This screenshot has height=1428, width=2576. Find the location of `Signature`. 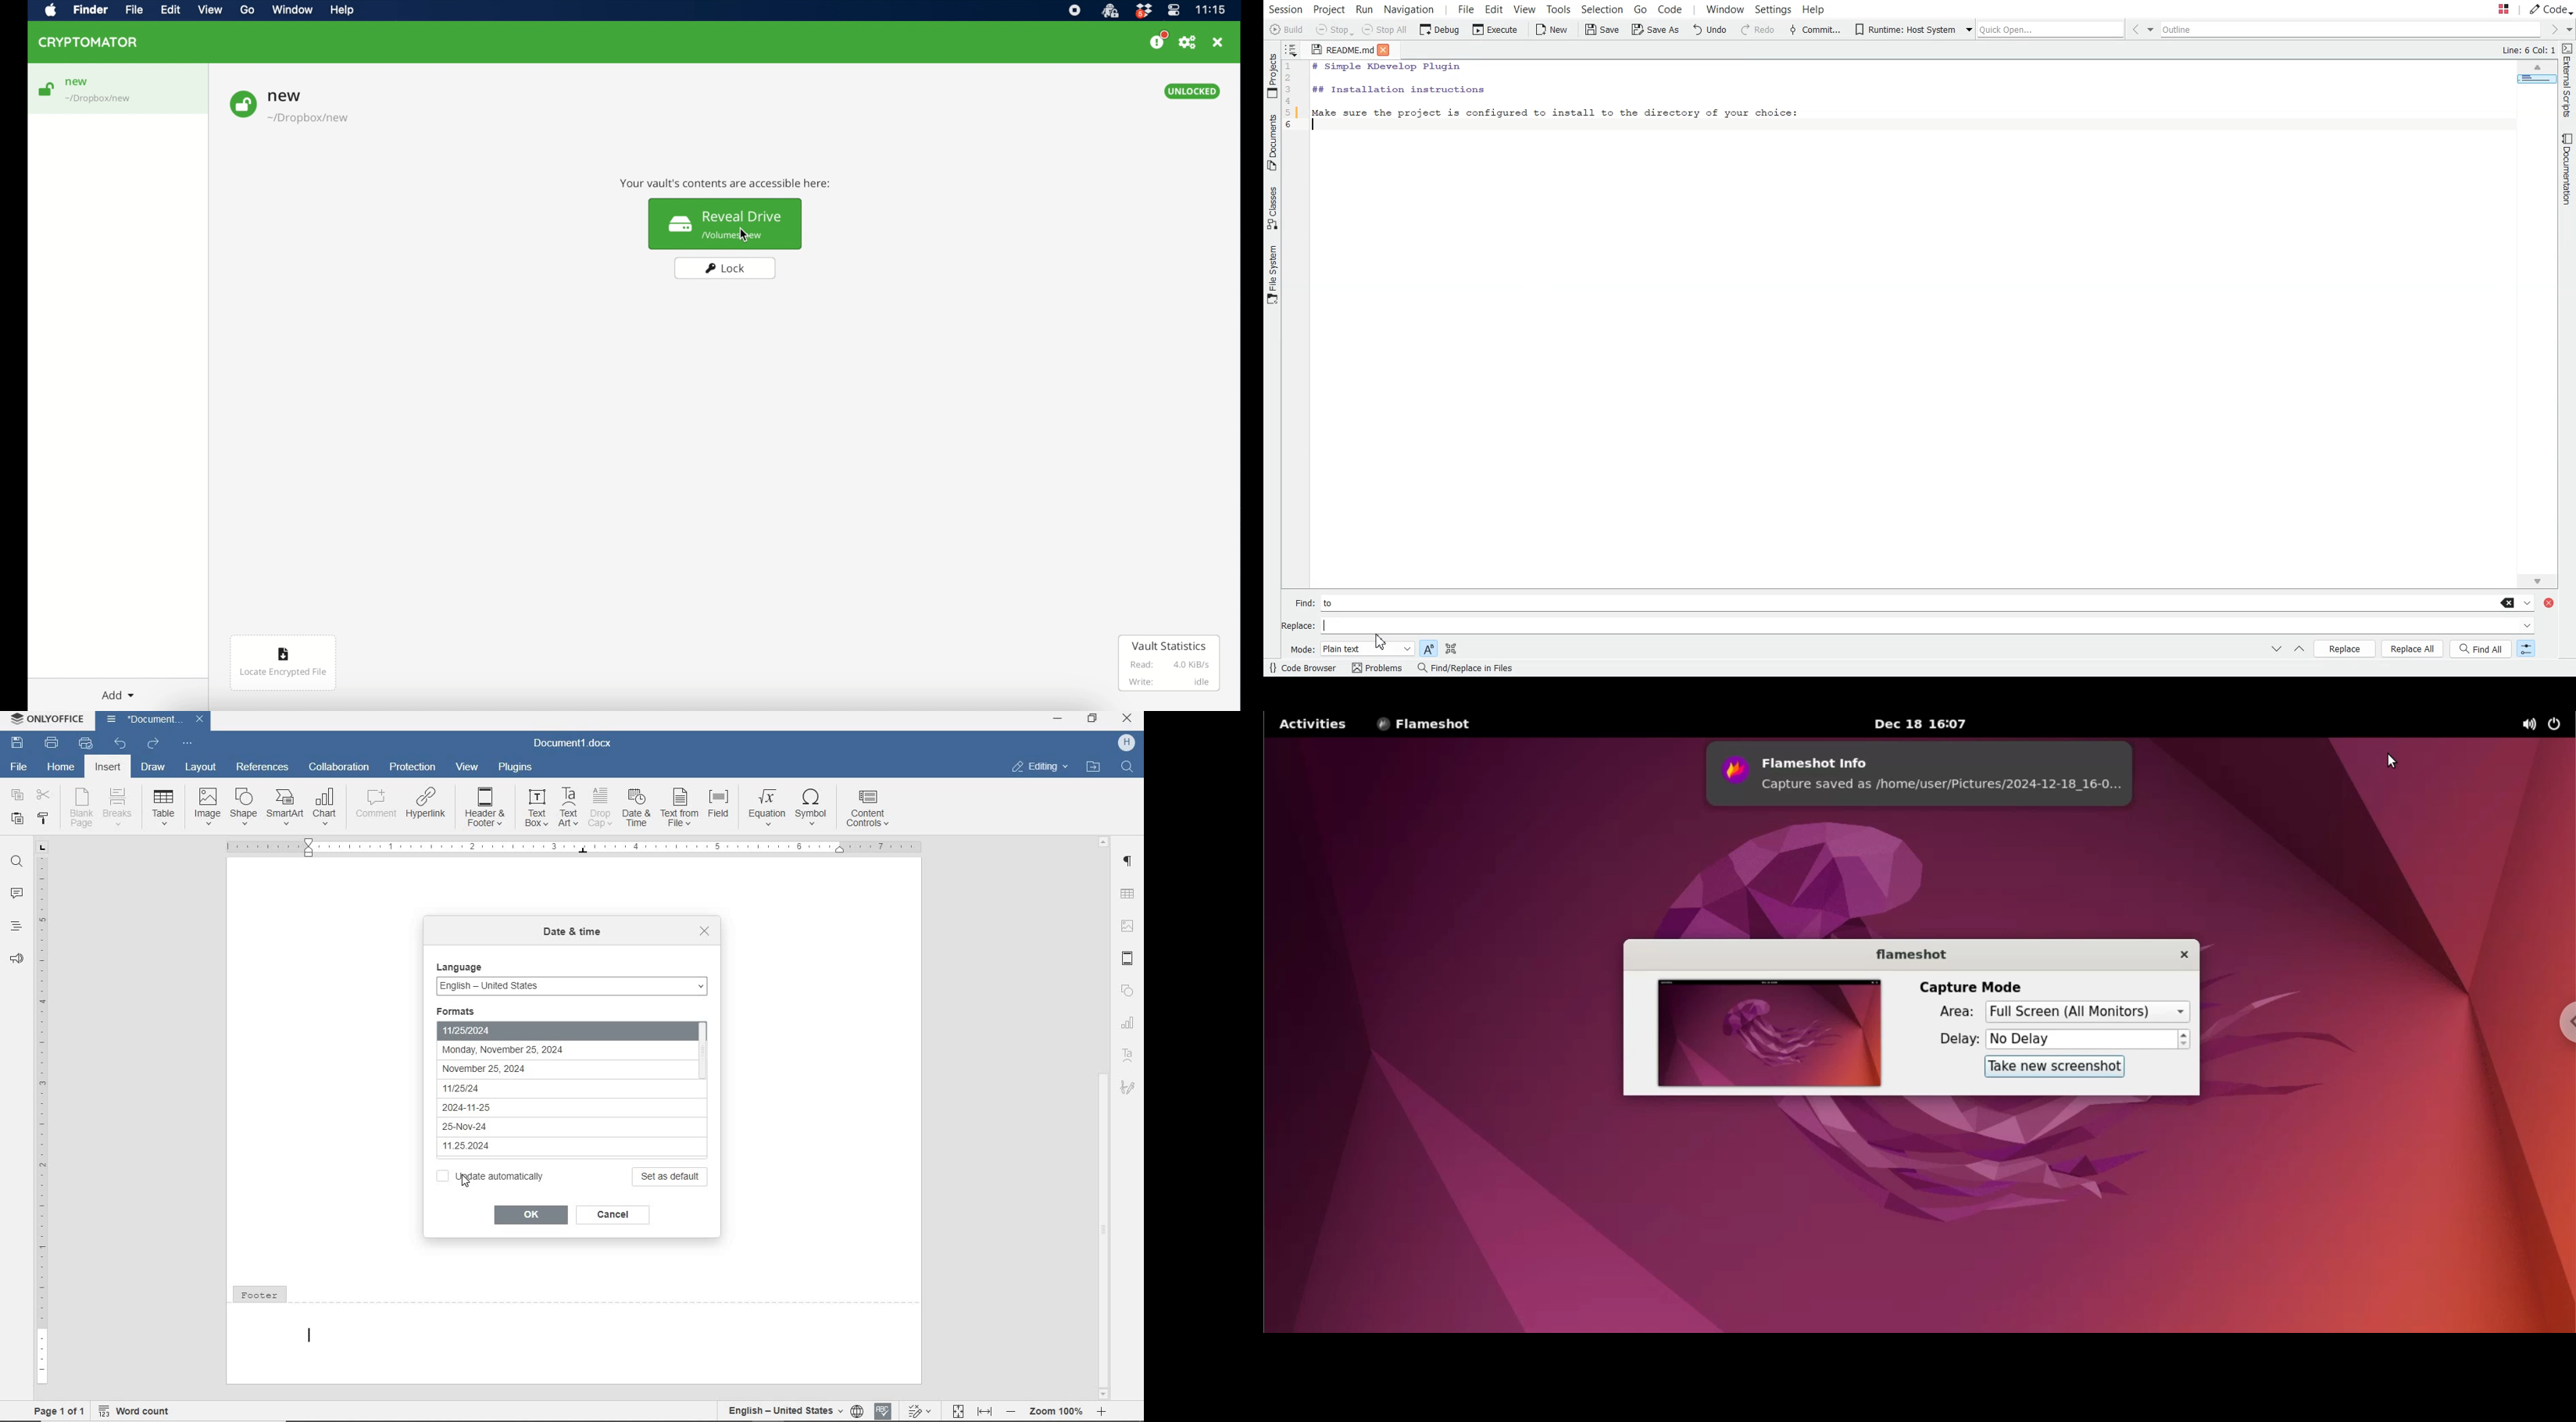

Signature is located at coordinates (1130, 1092).